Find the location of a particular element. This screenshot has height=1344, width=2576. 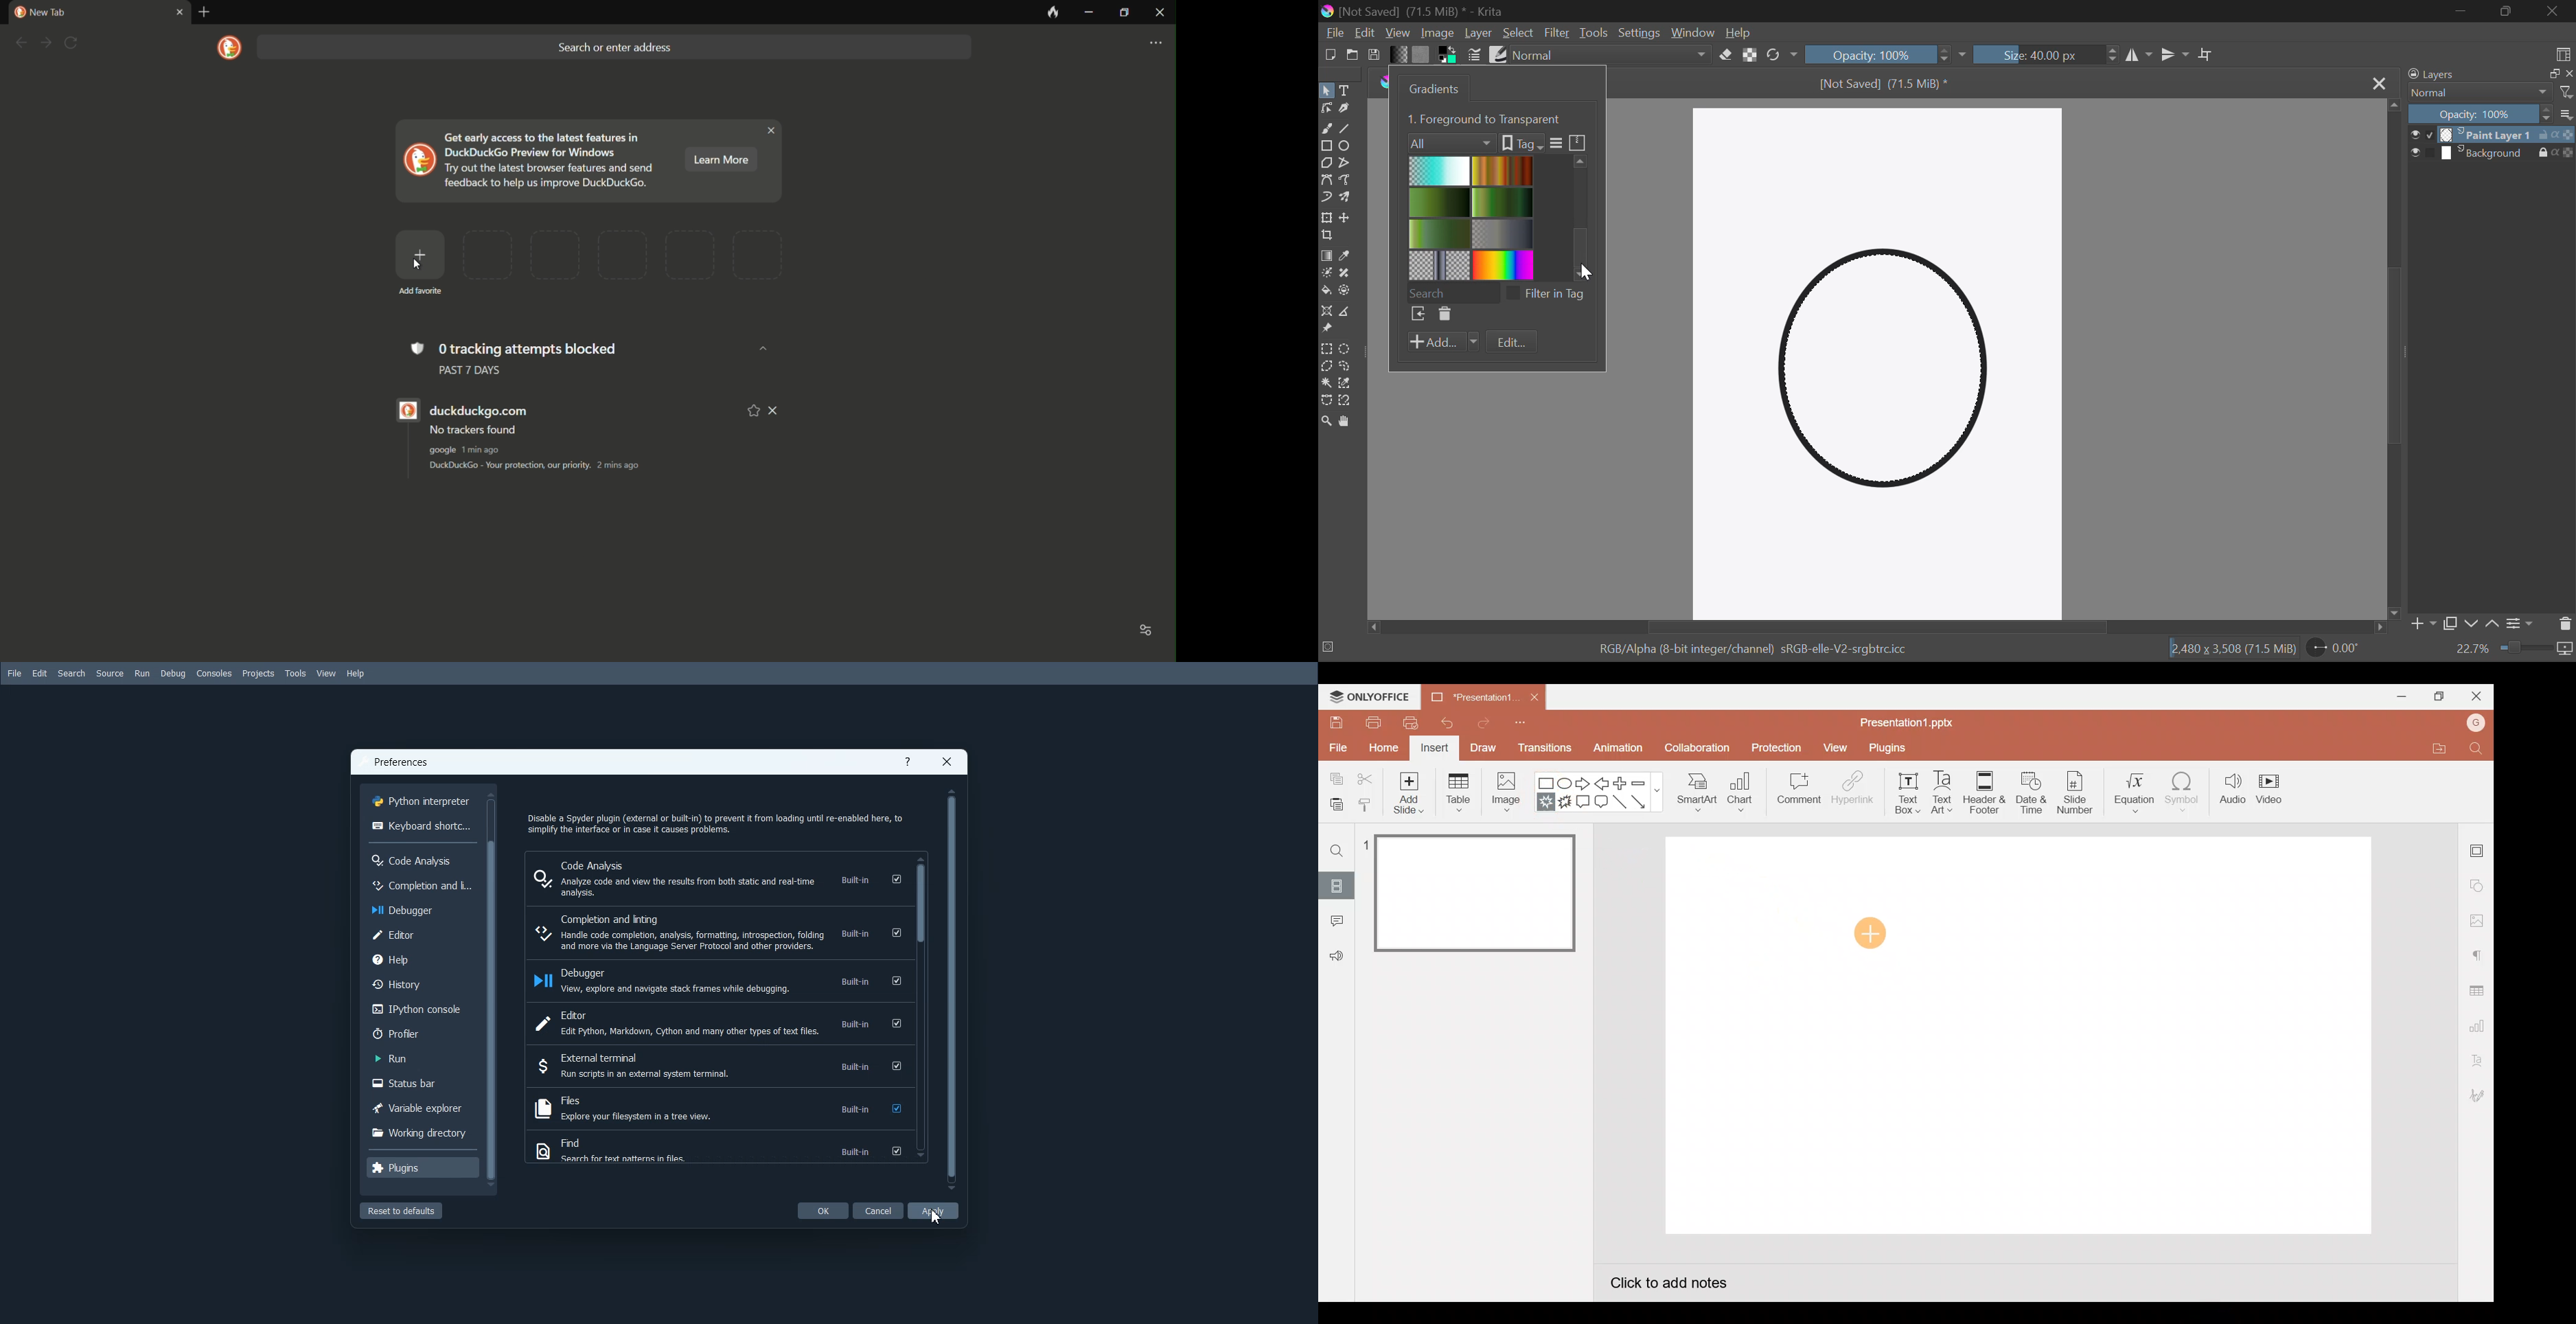

Print file is located at coordinates (1372, 723).